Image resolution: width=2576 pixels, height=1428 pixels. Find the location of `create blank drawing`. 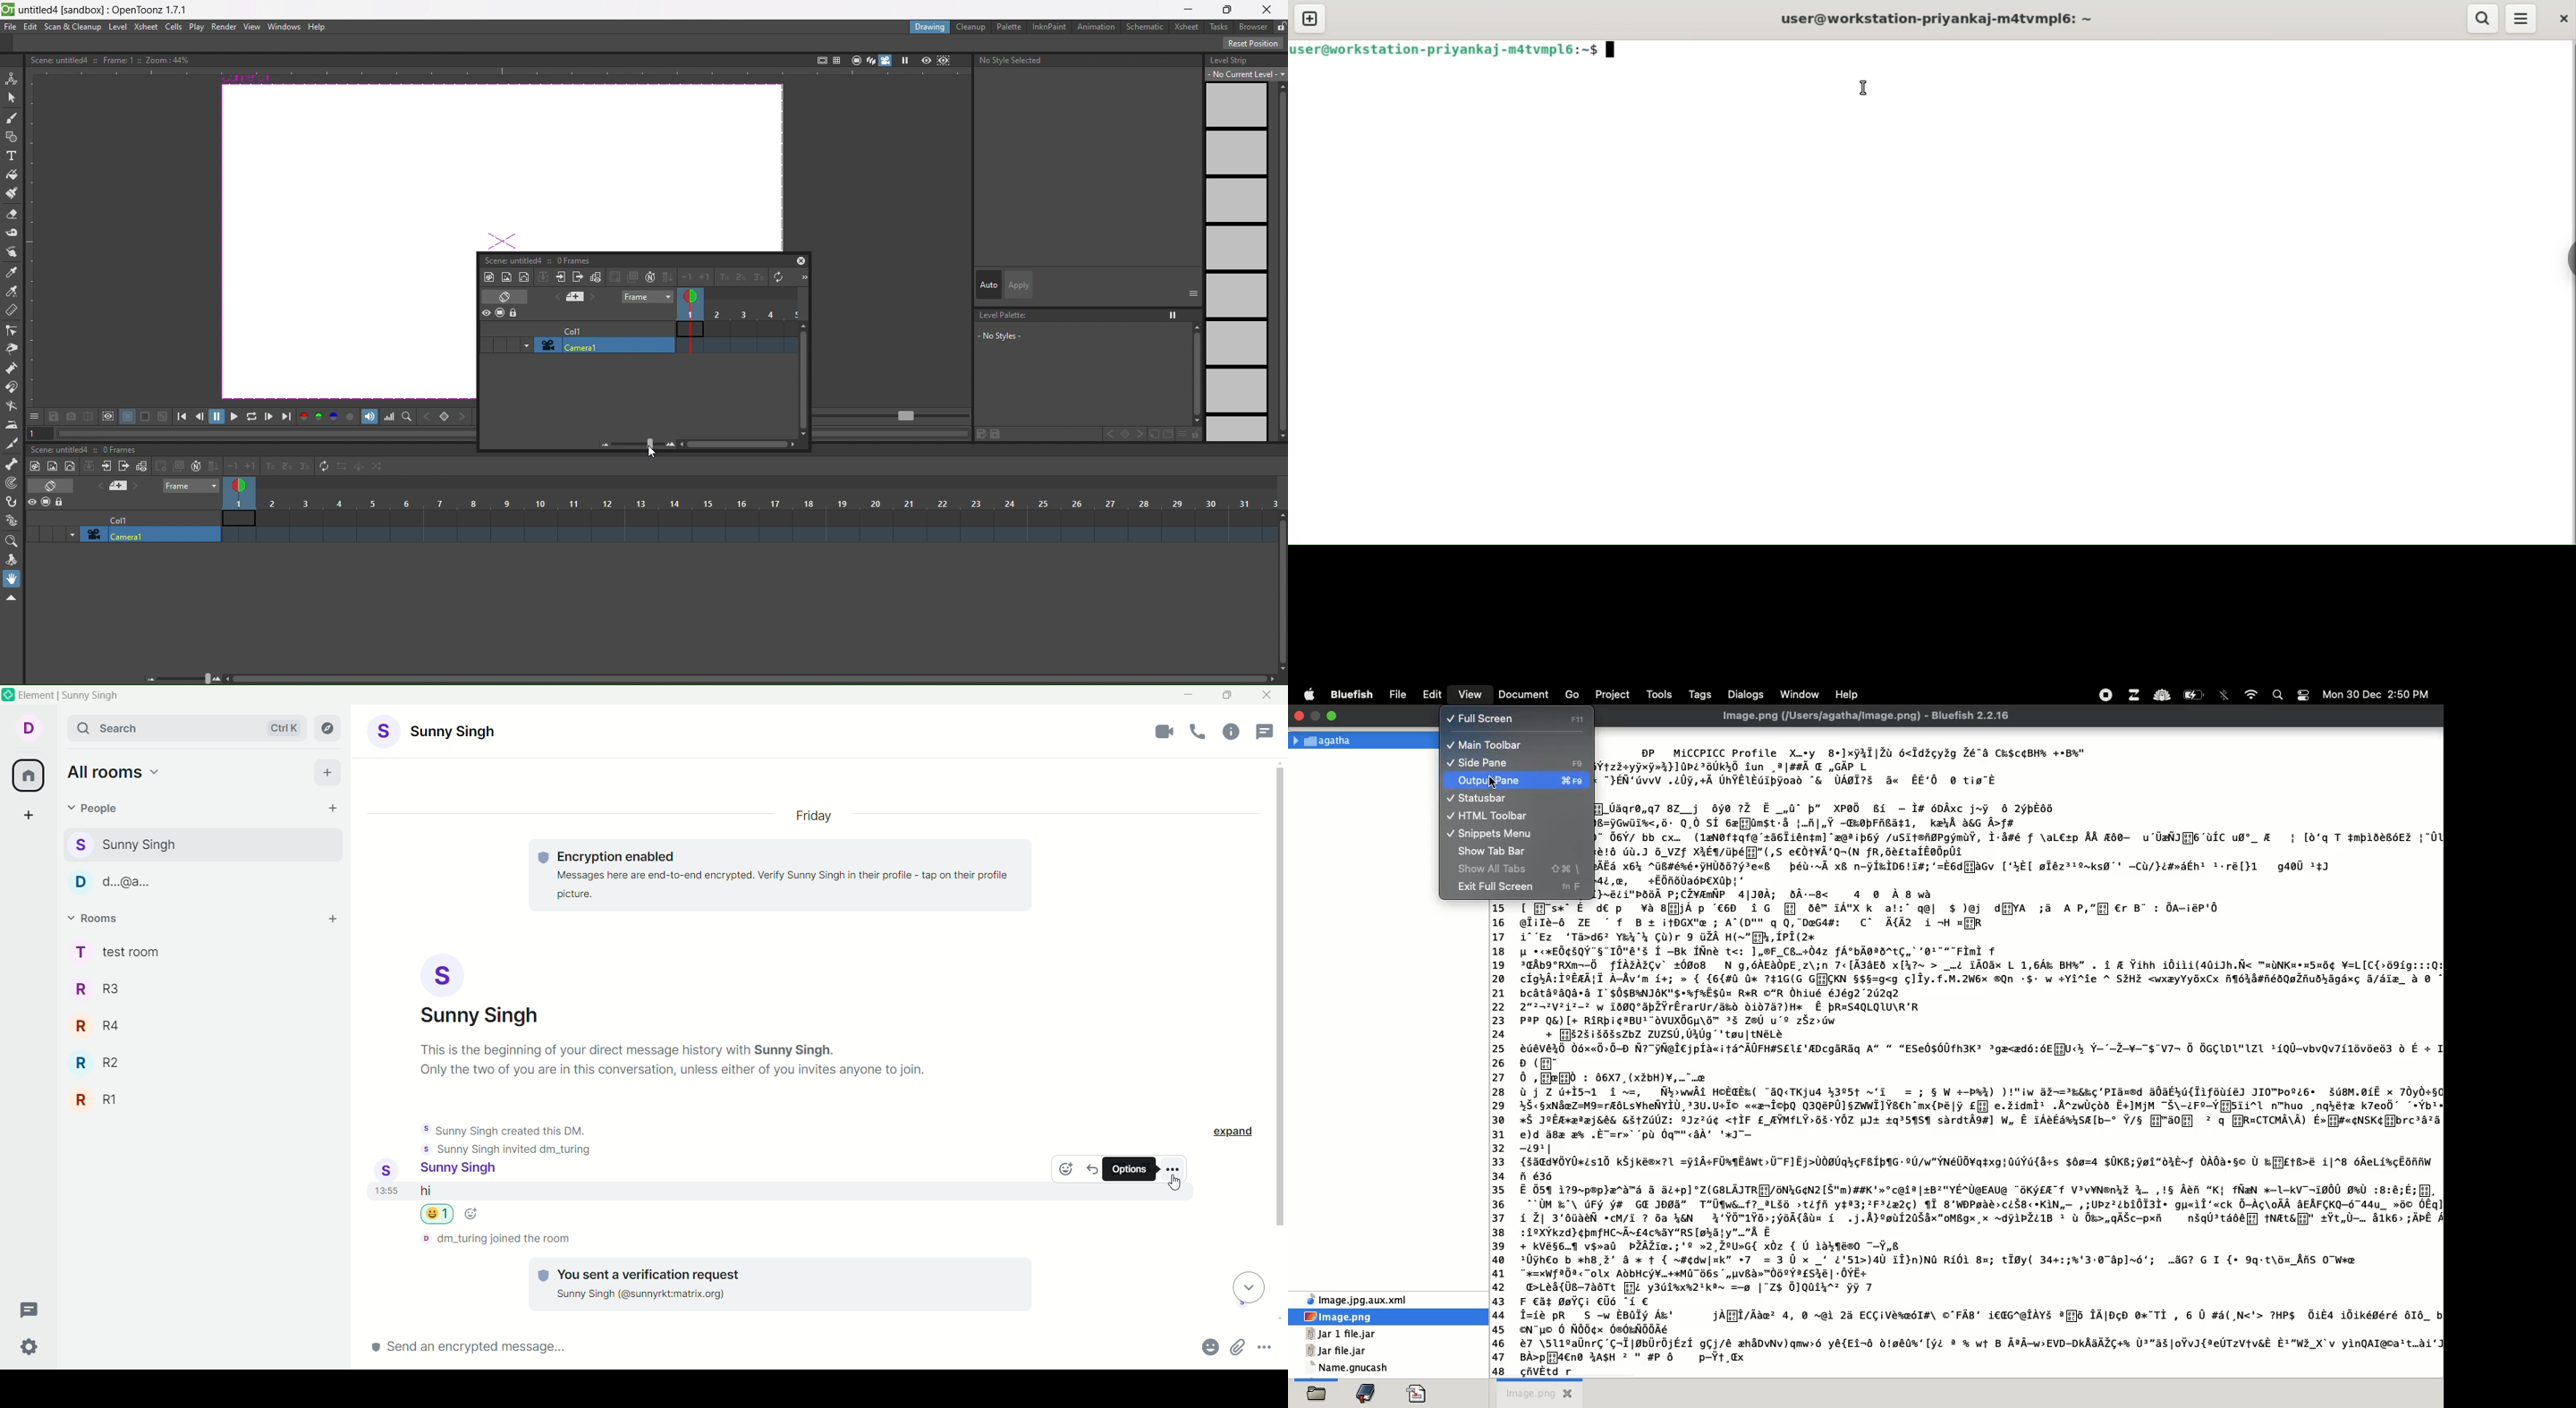

create blank drawing is located at coordinates (168, 466).